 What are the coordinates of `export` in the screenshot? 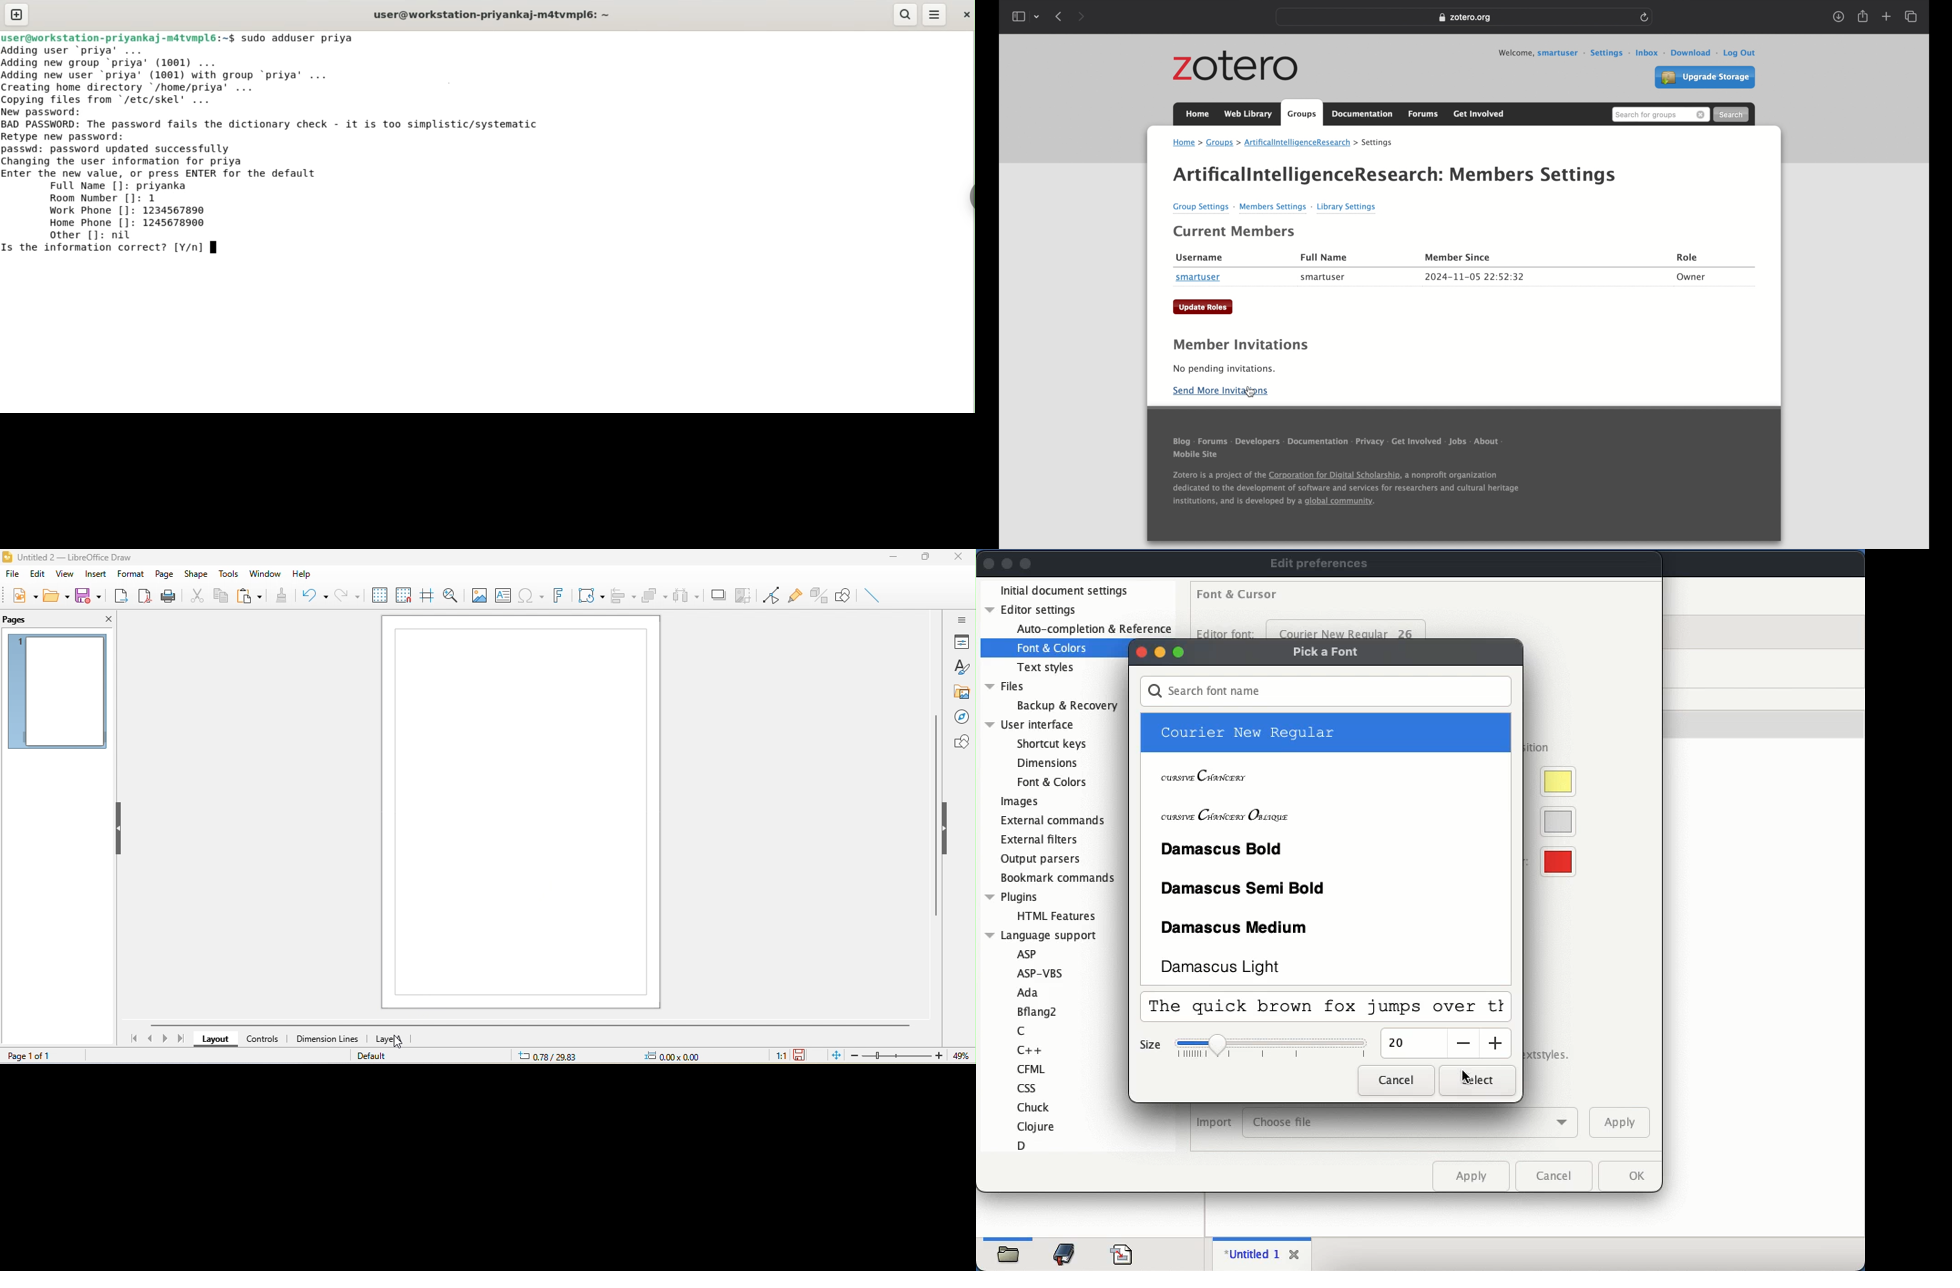 It's located at (121, 595).